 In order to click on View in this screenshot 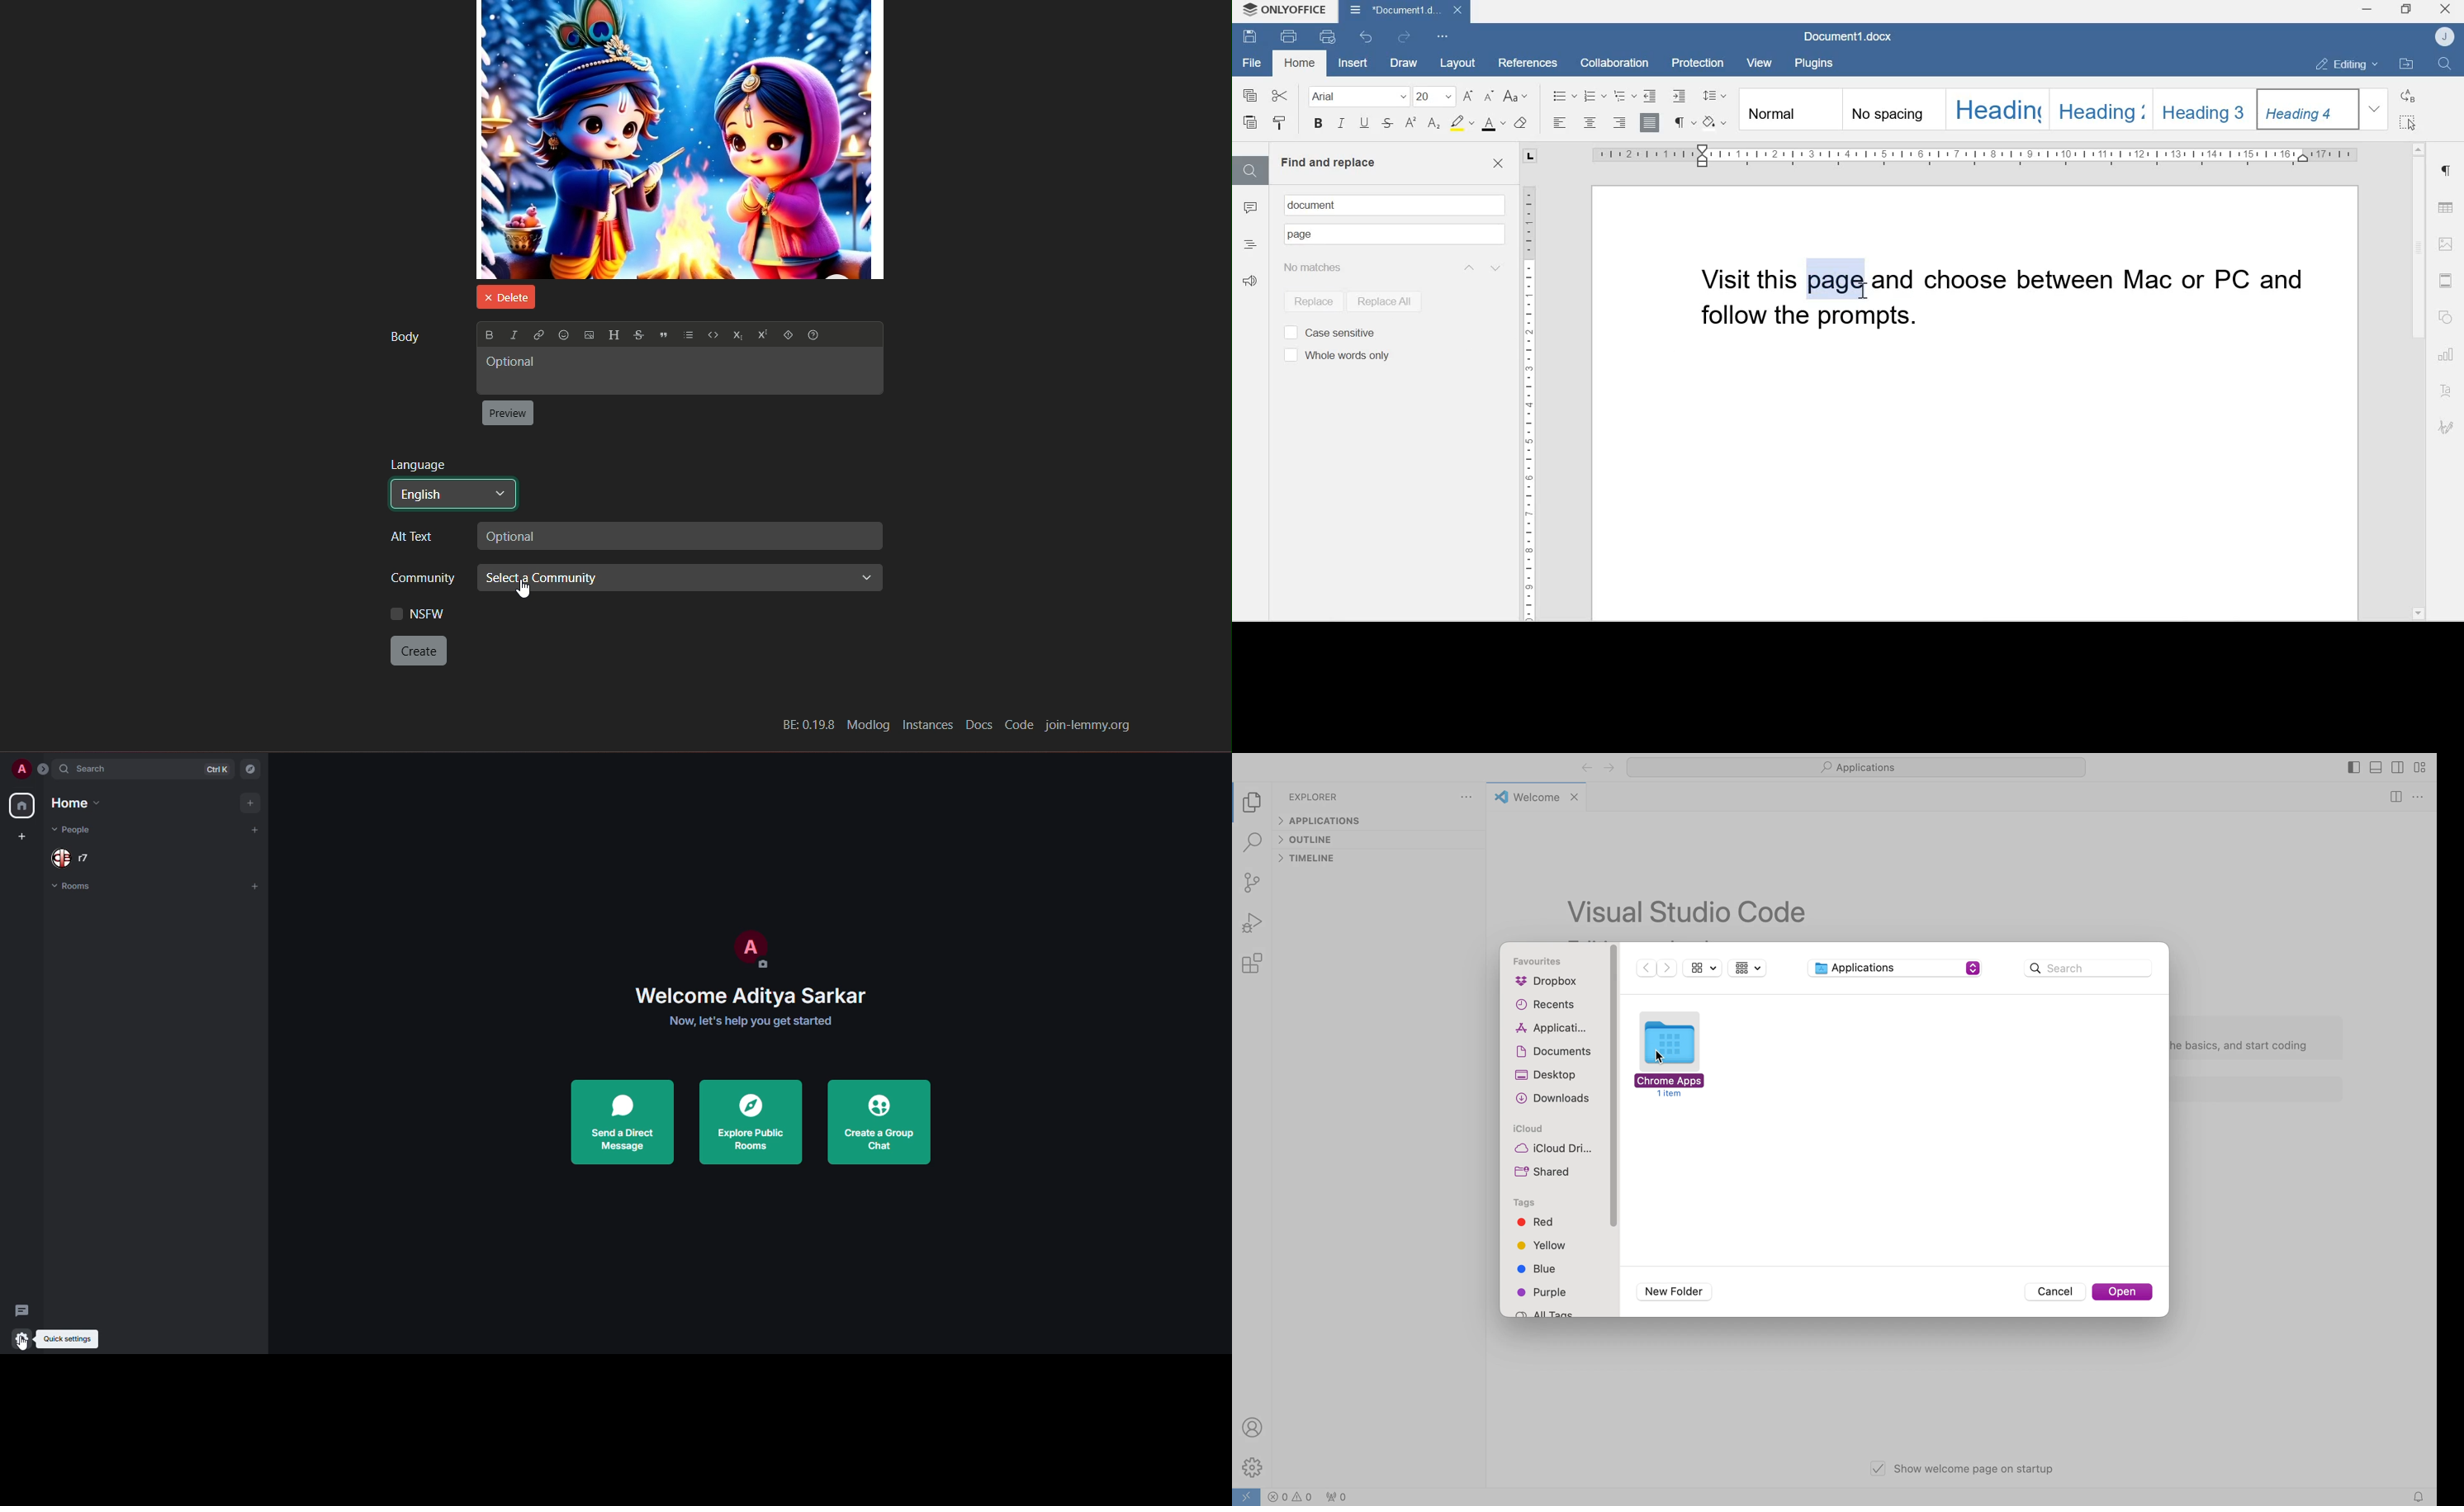, I will do `click(1761, 63)`.